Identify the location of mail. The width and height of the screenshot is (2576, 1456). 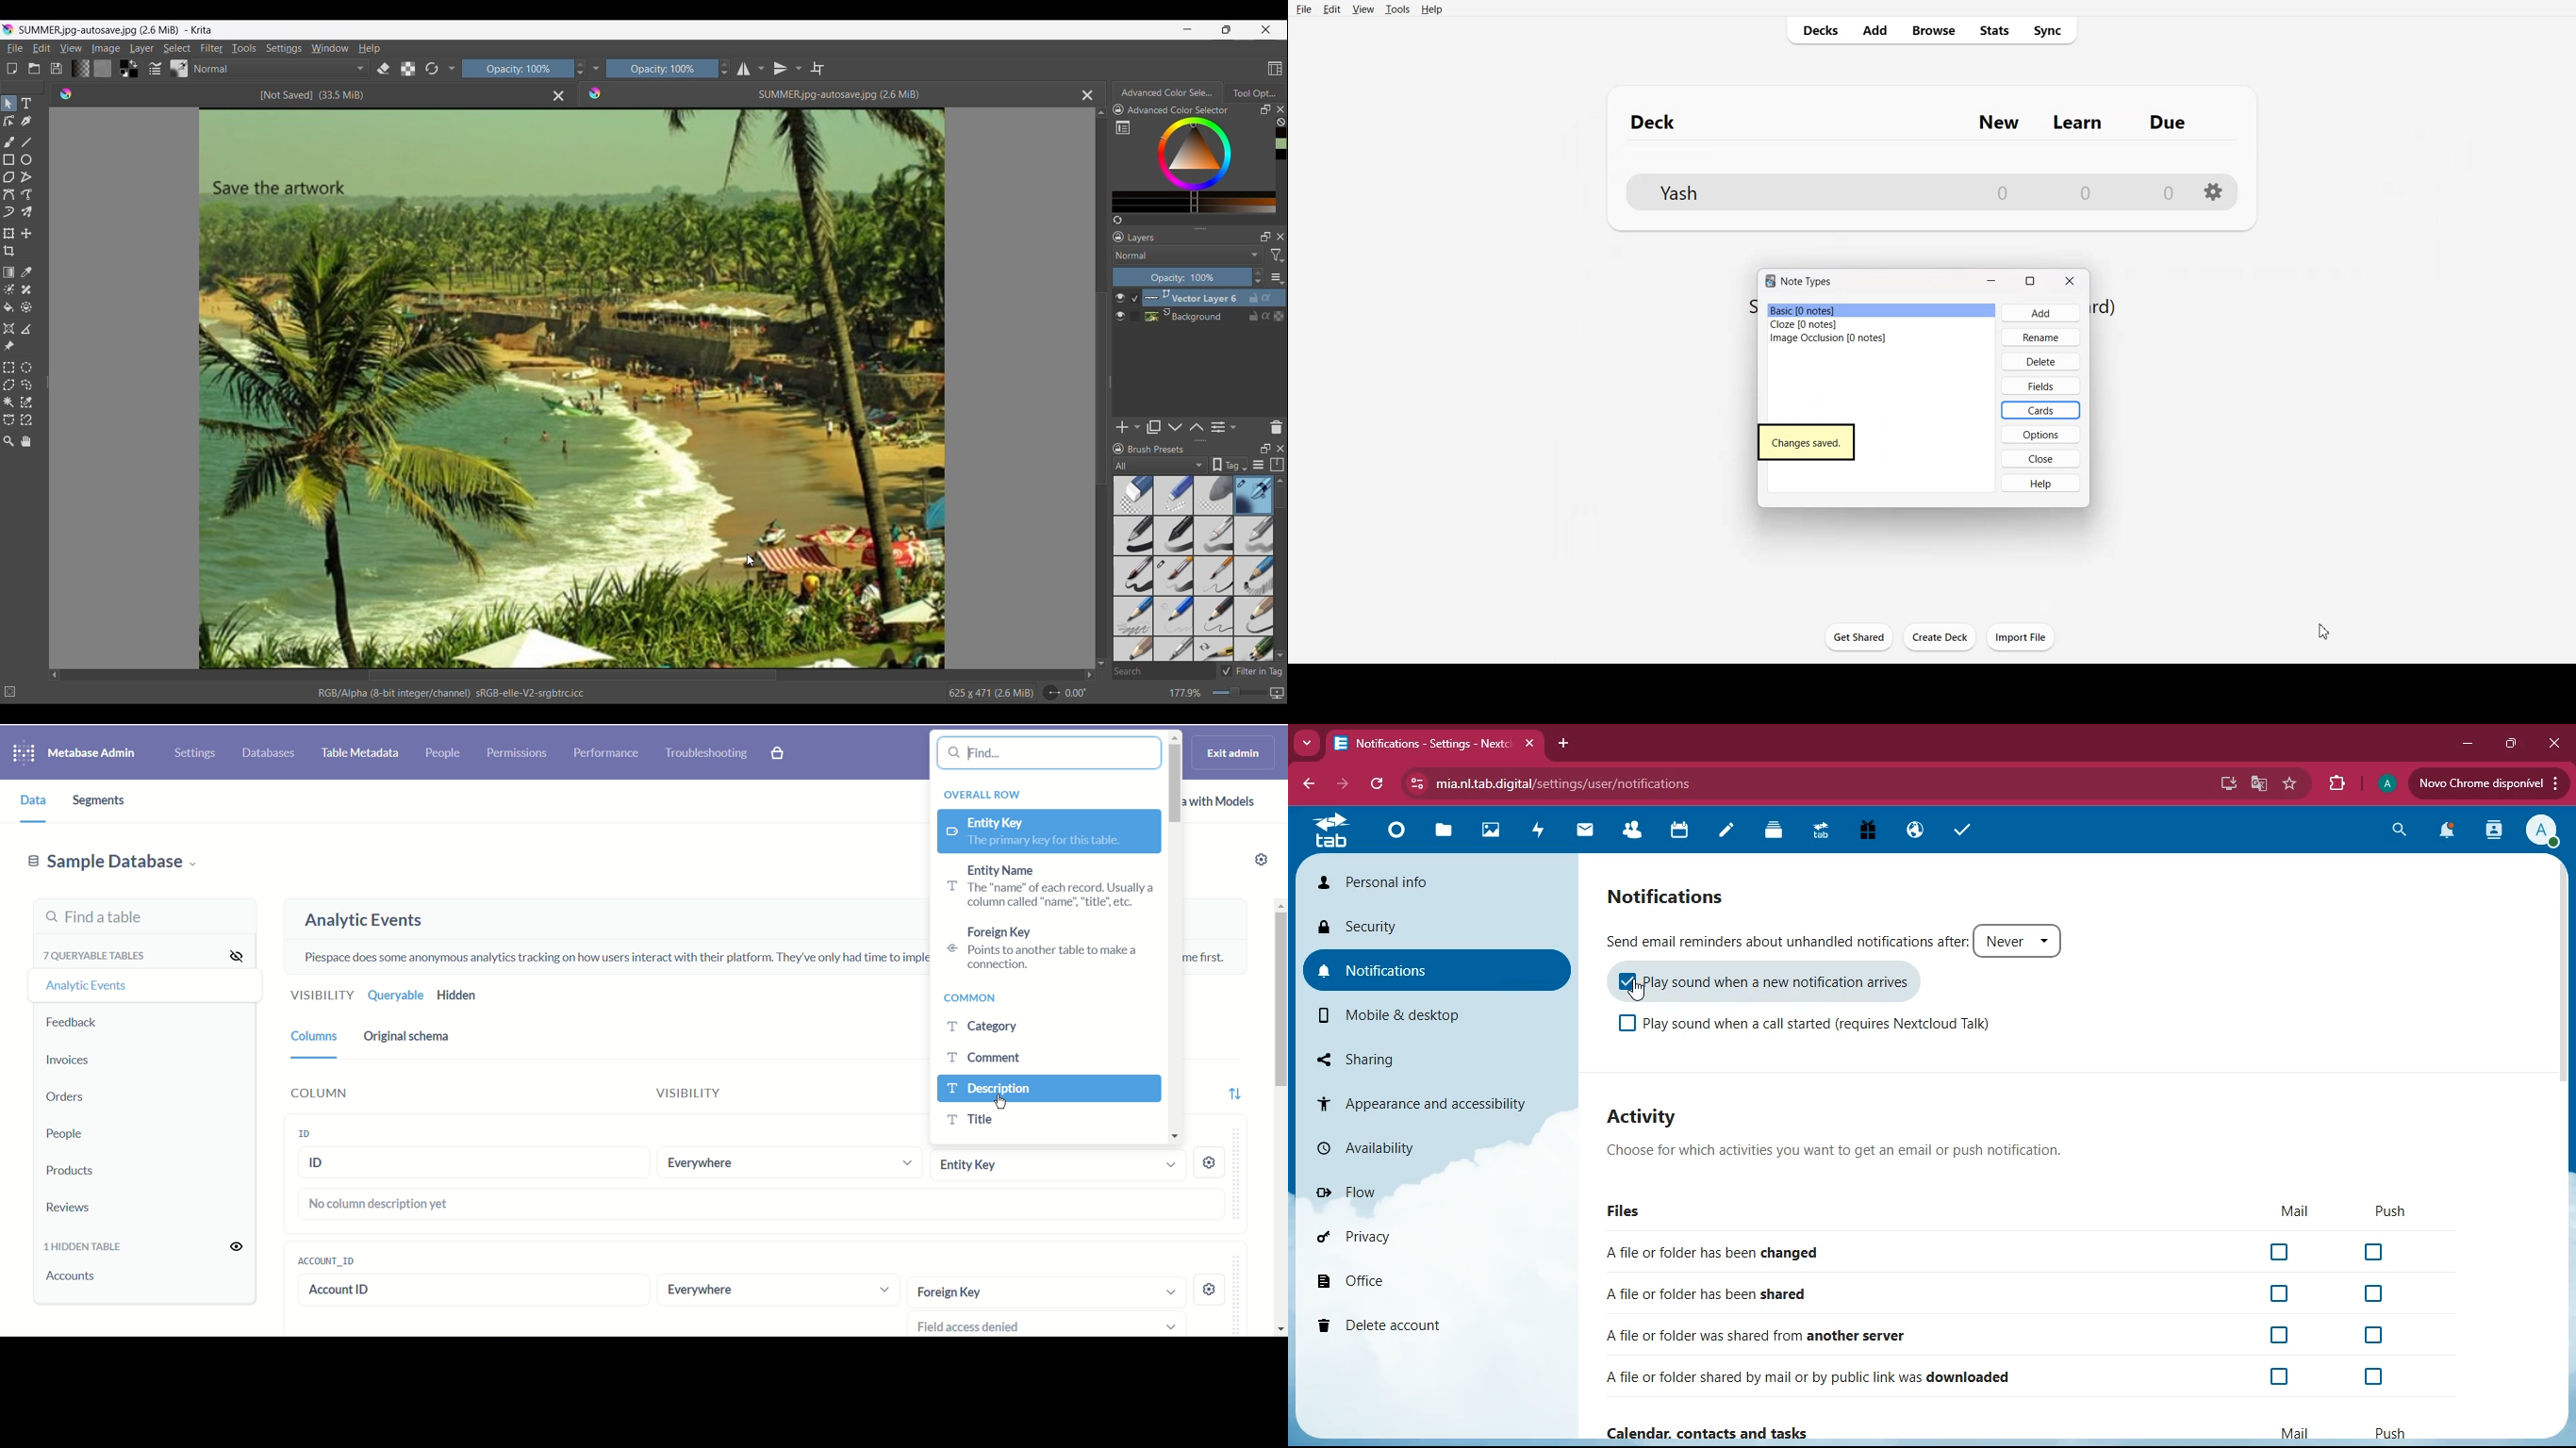
(1591, 831).